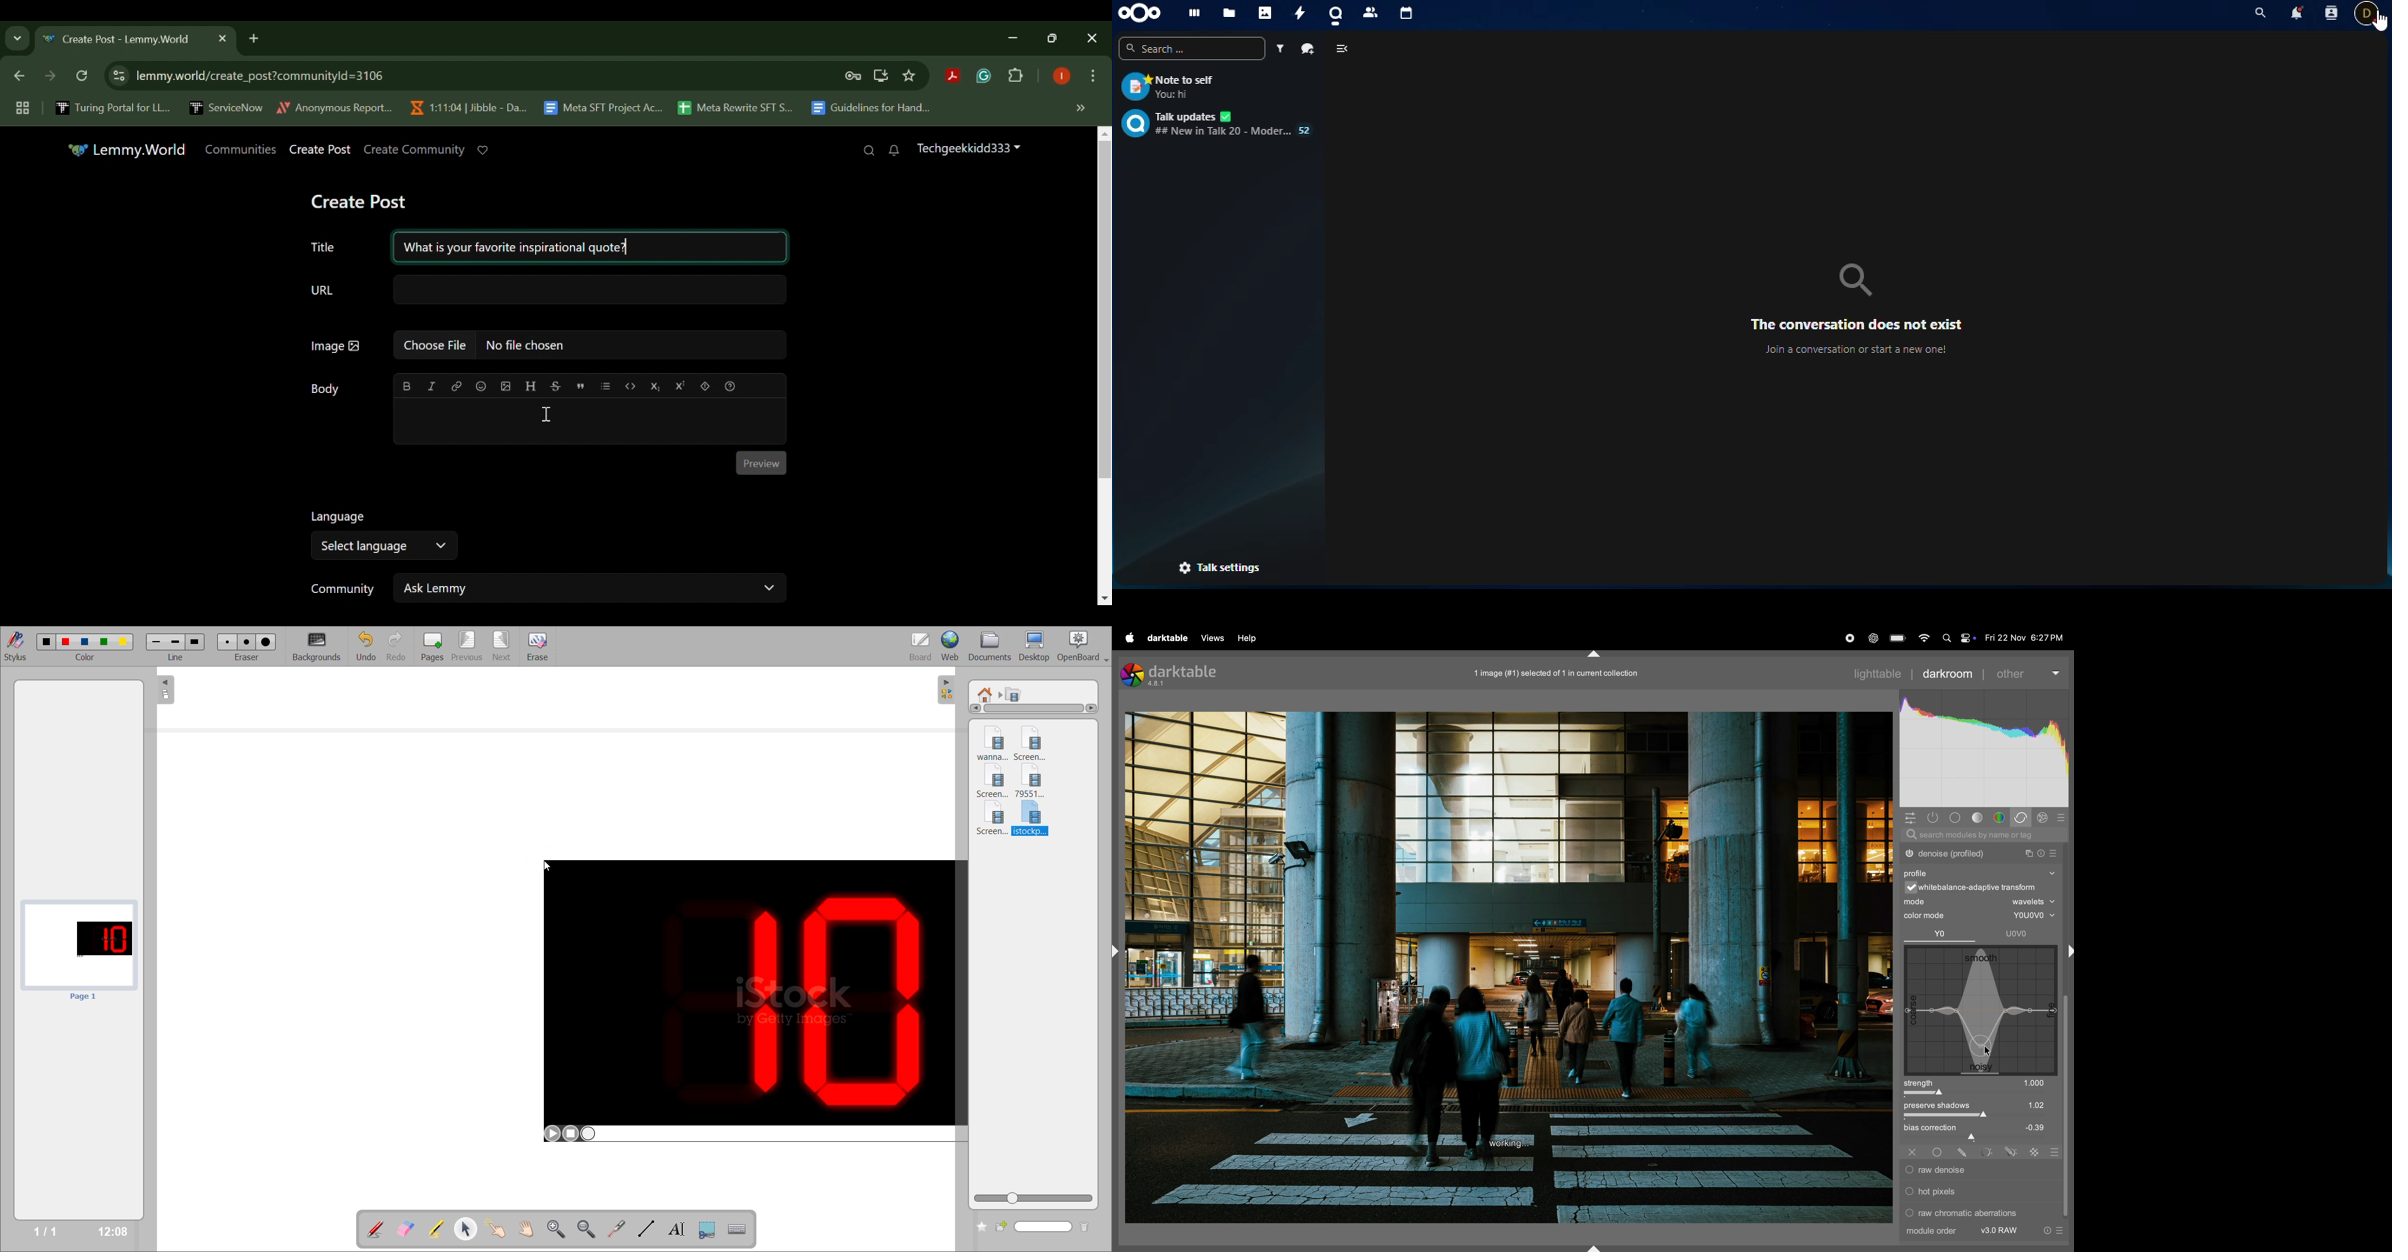 The height and width of the screenshot is (1260, 2408). I want to click on lighttable, so click(1877, 674).